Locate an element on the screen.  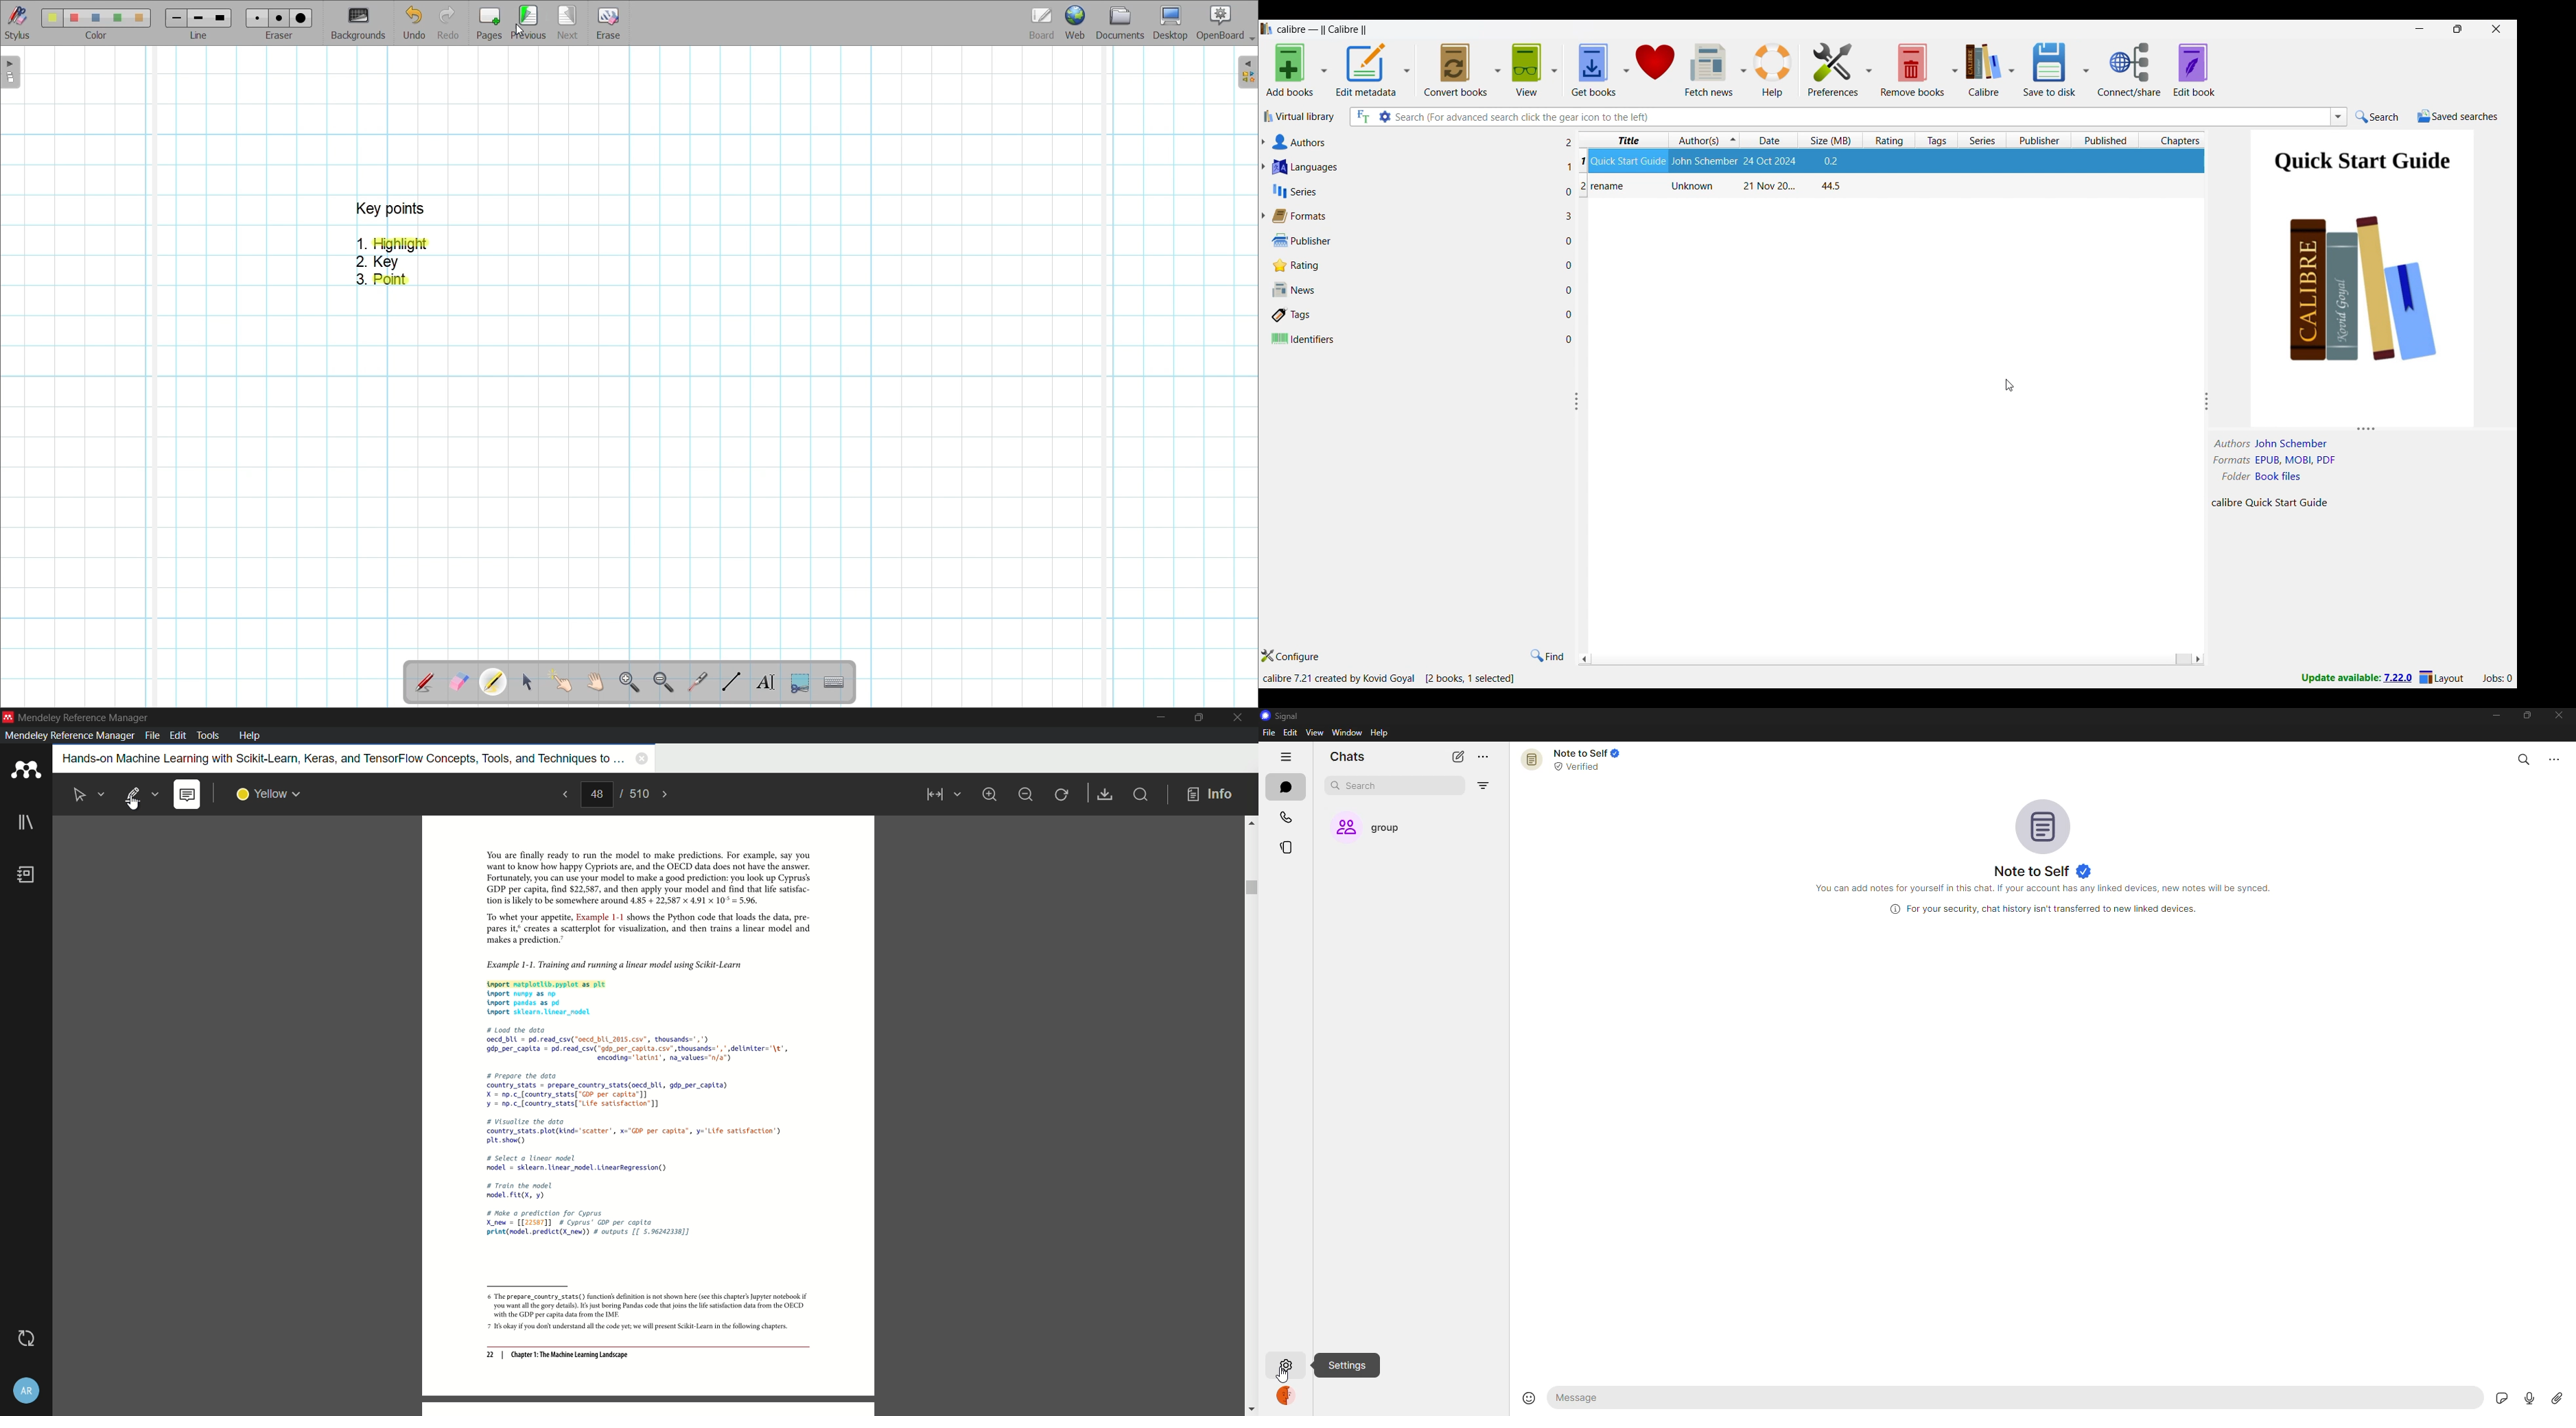
Author is located at coordinates (1694, 186).